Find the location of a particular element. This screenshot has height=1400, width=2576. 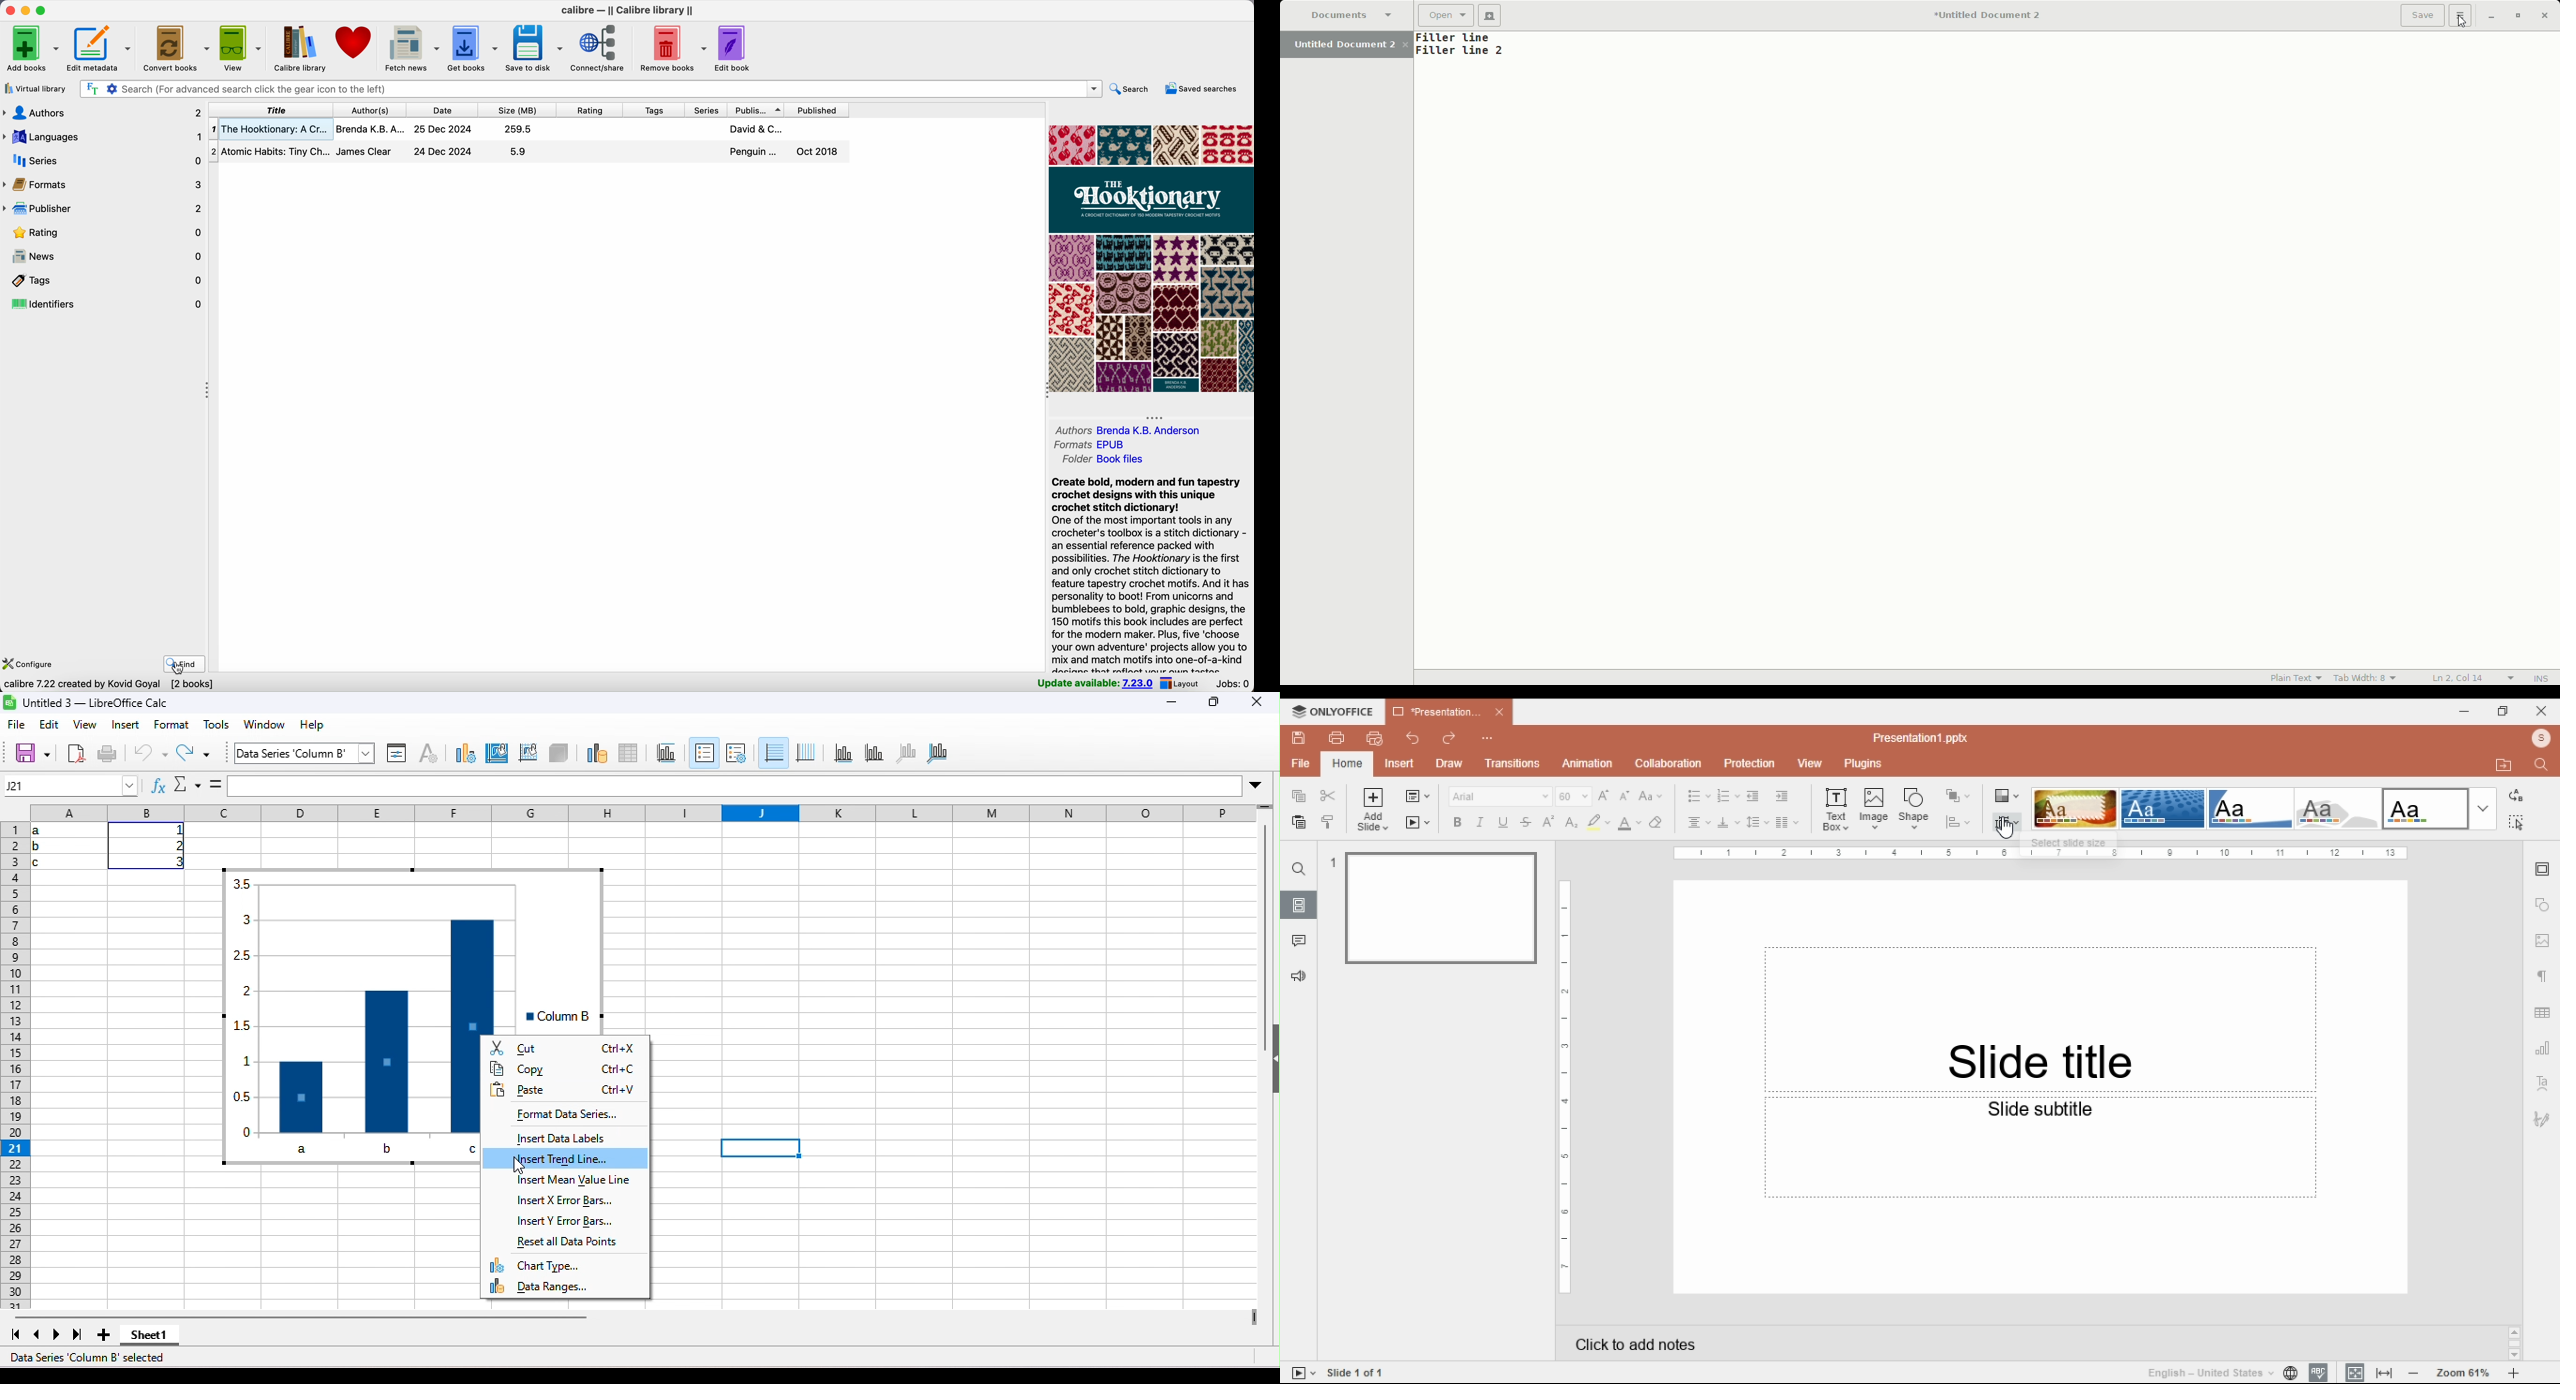

animation is located at coordinates (1589, 763).